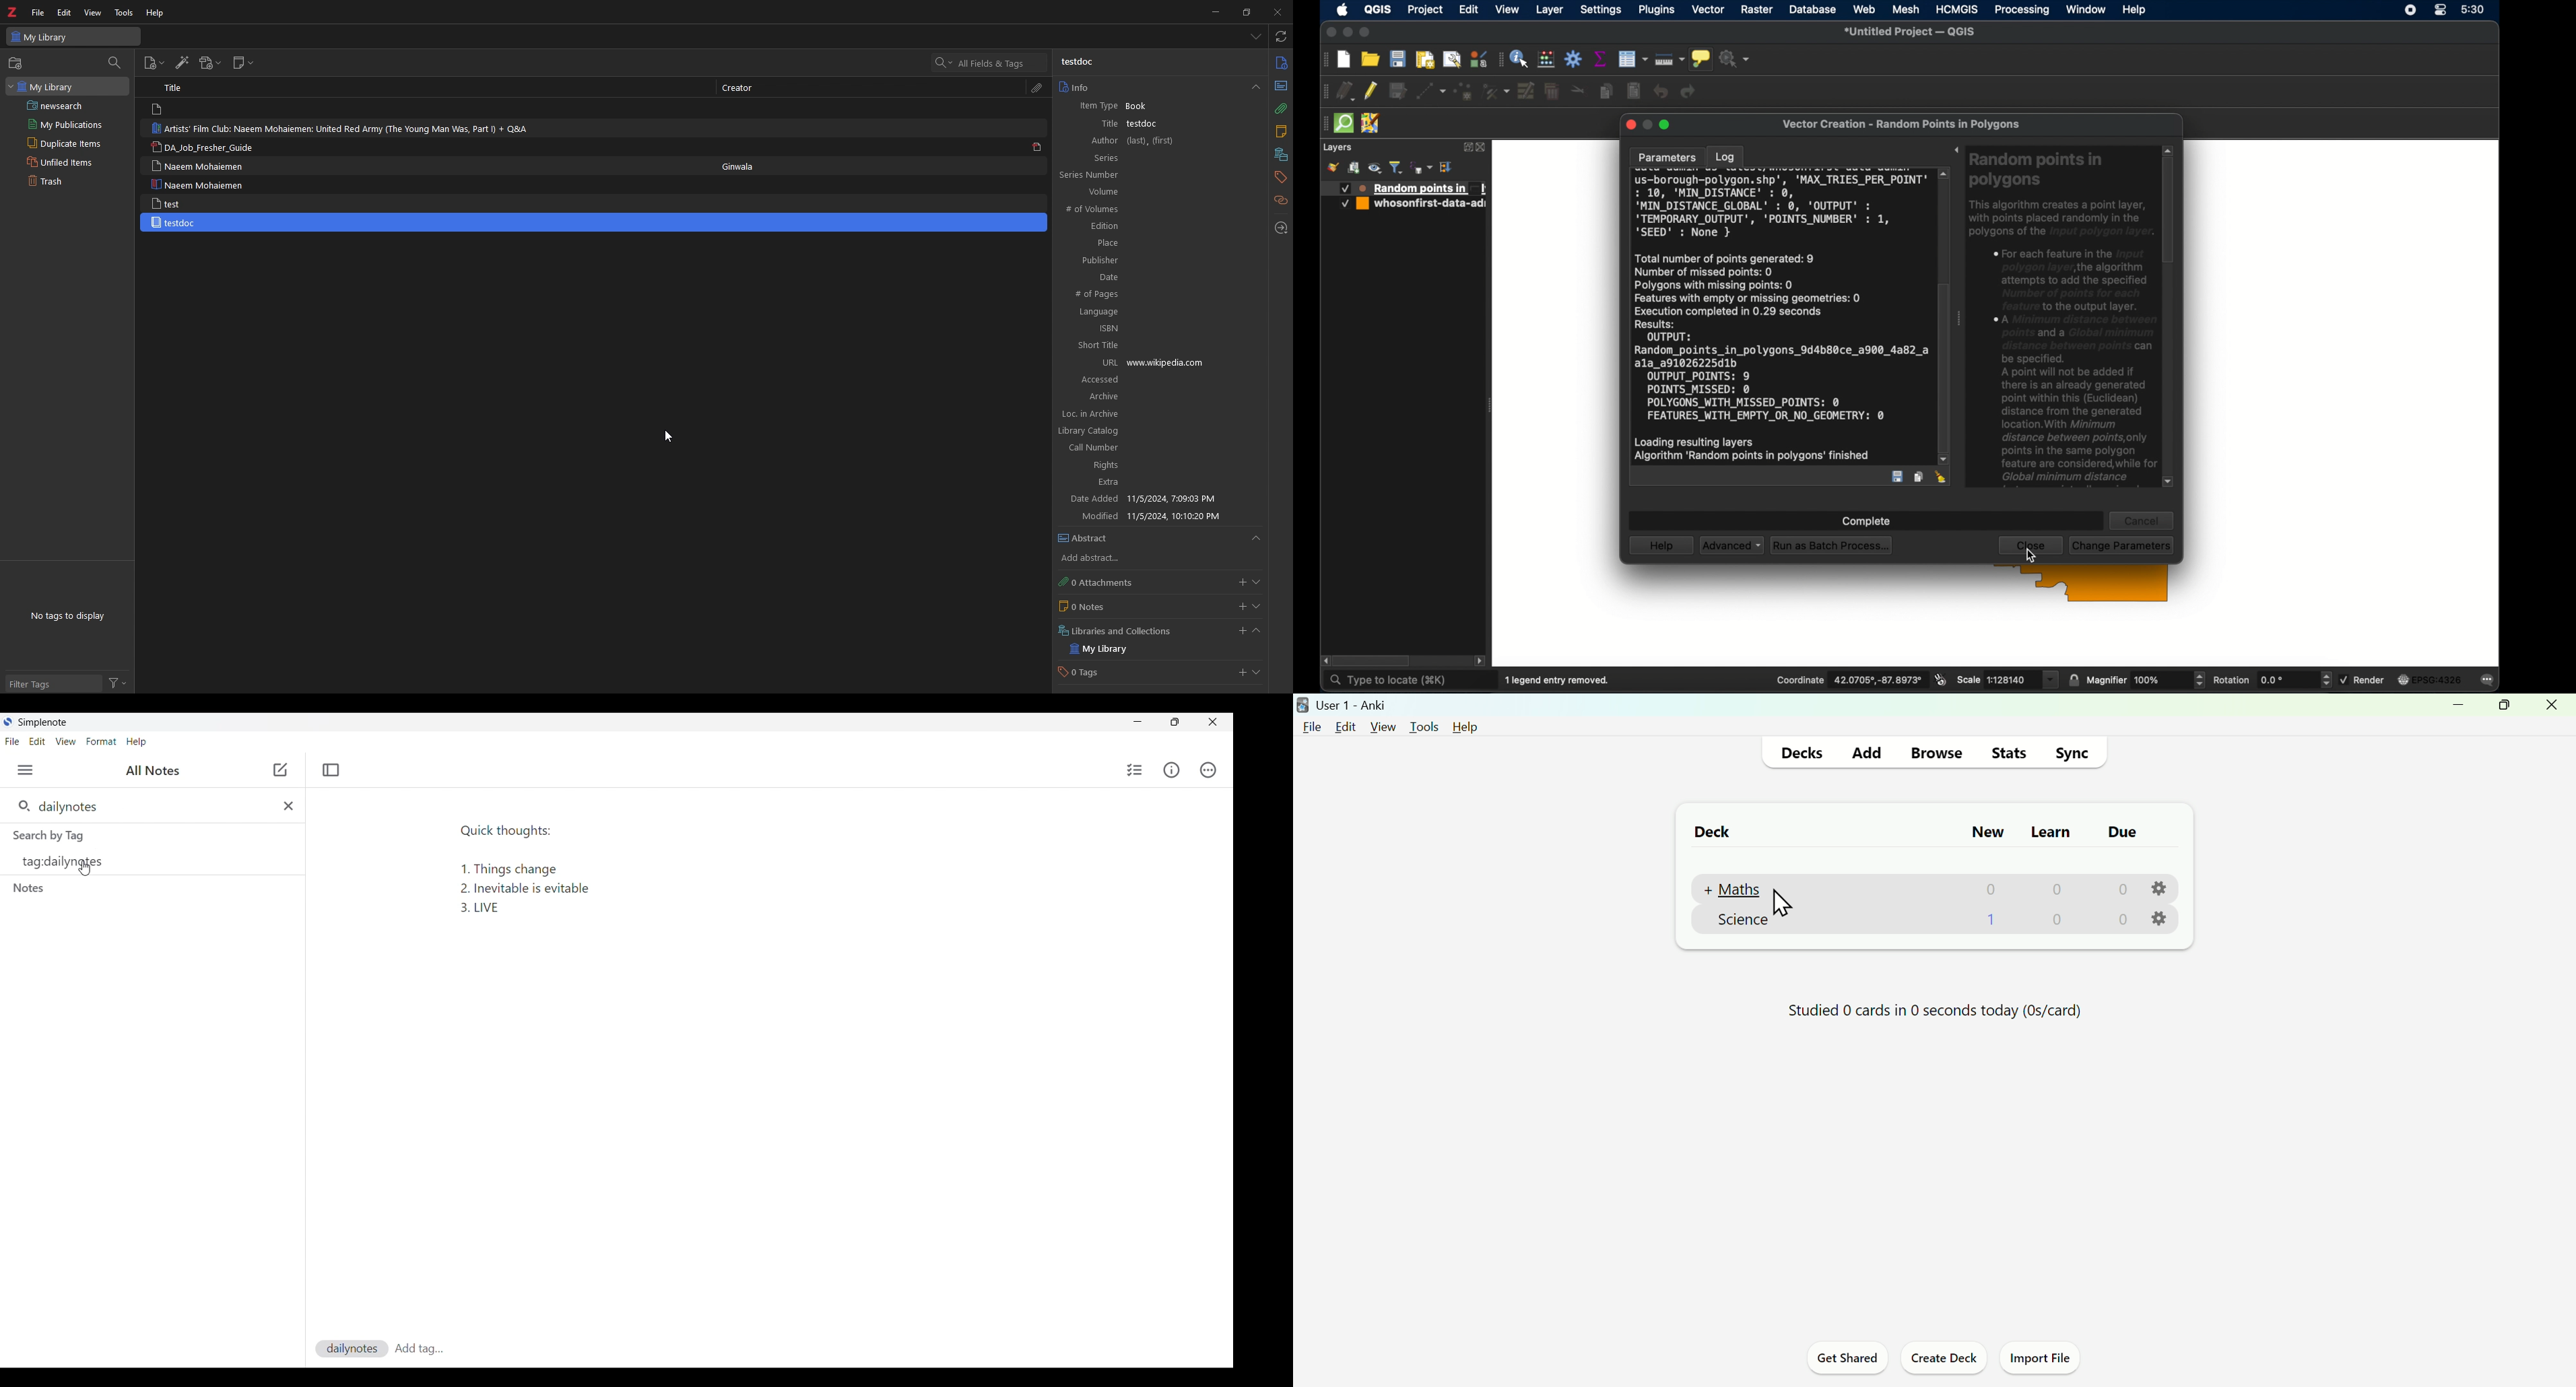 This screenshot has width=2576, height=1400. I want to click on help, so click(1661, 545).